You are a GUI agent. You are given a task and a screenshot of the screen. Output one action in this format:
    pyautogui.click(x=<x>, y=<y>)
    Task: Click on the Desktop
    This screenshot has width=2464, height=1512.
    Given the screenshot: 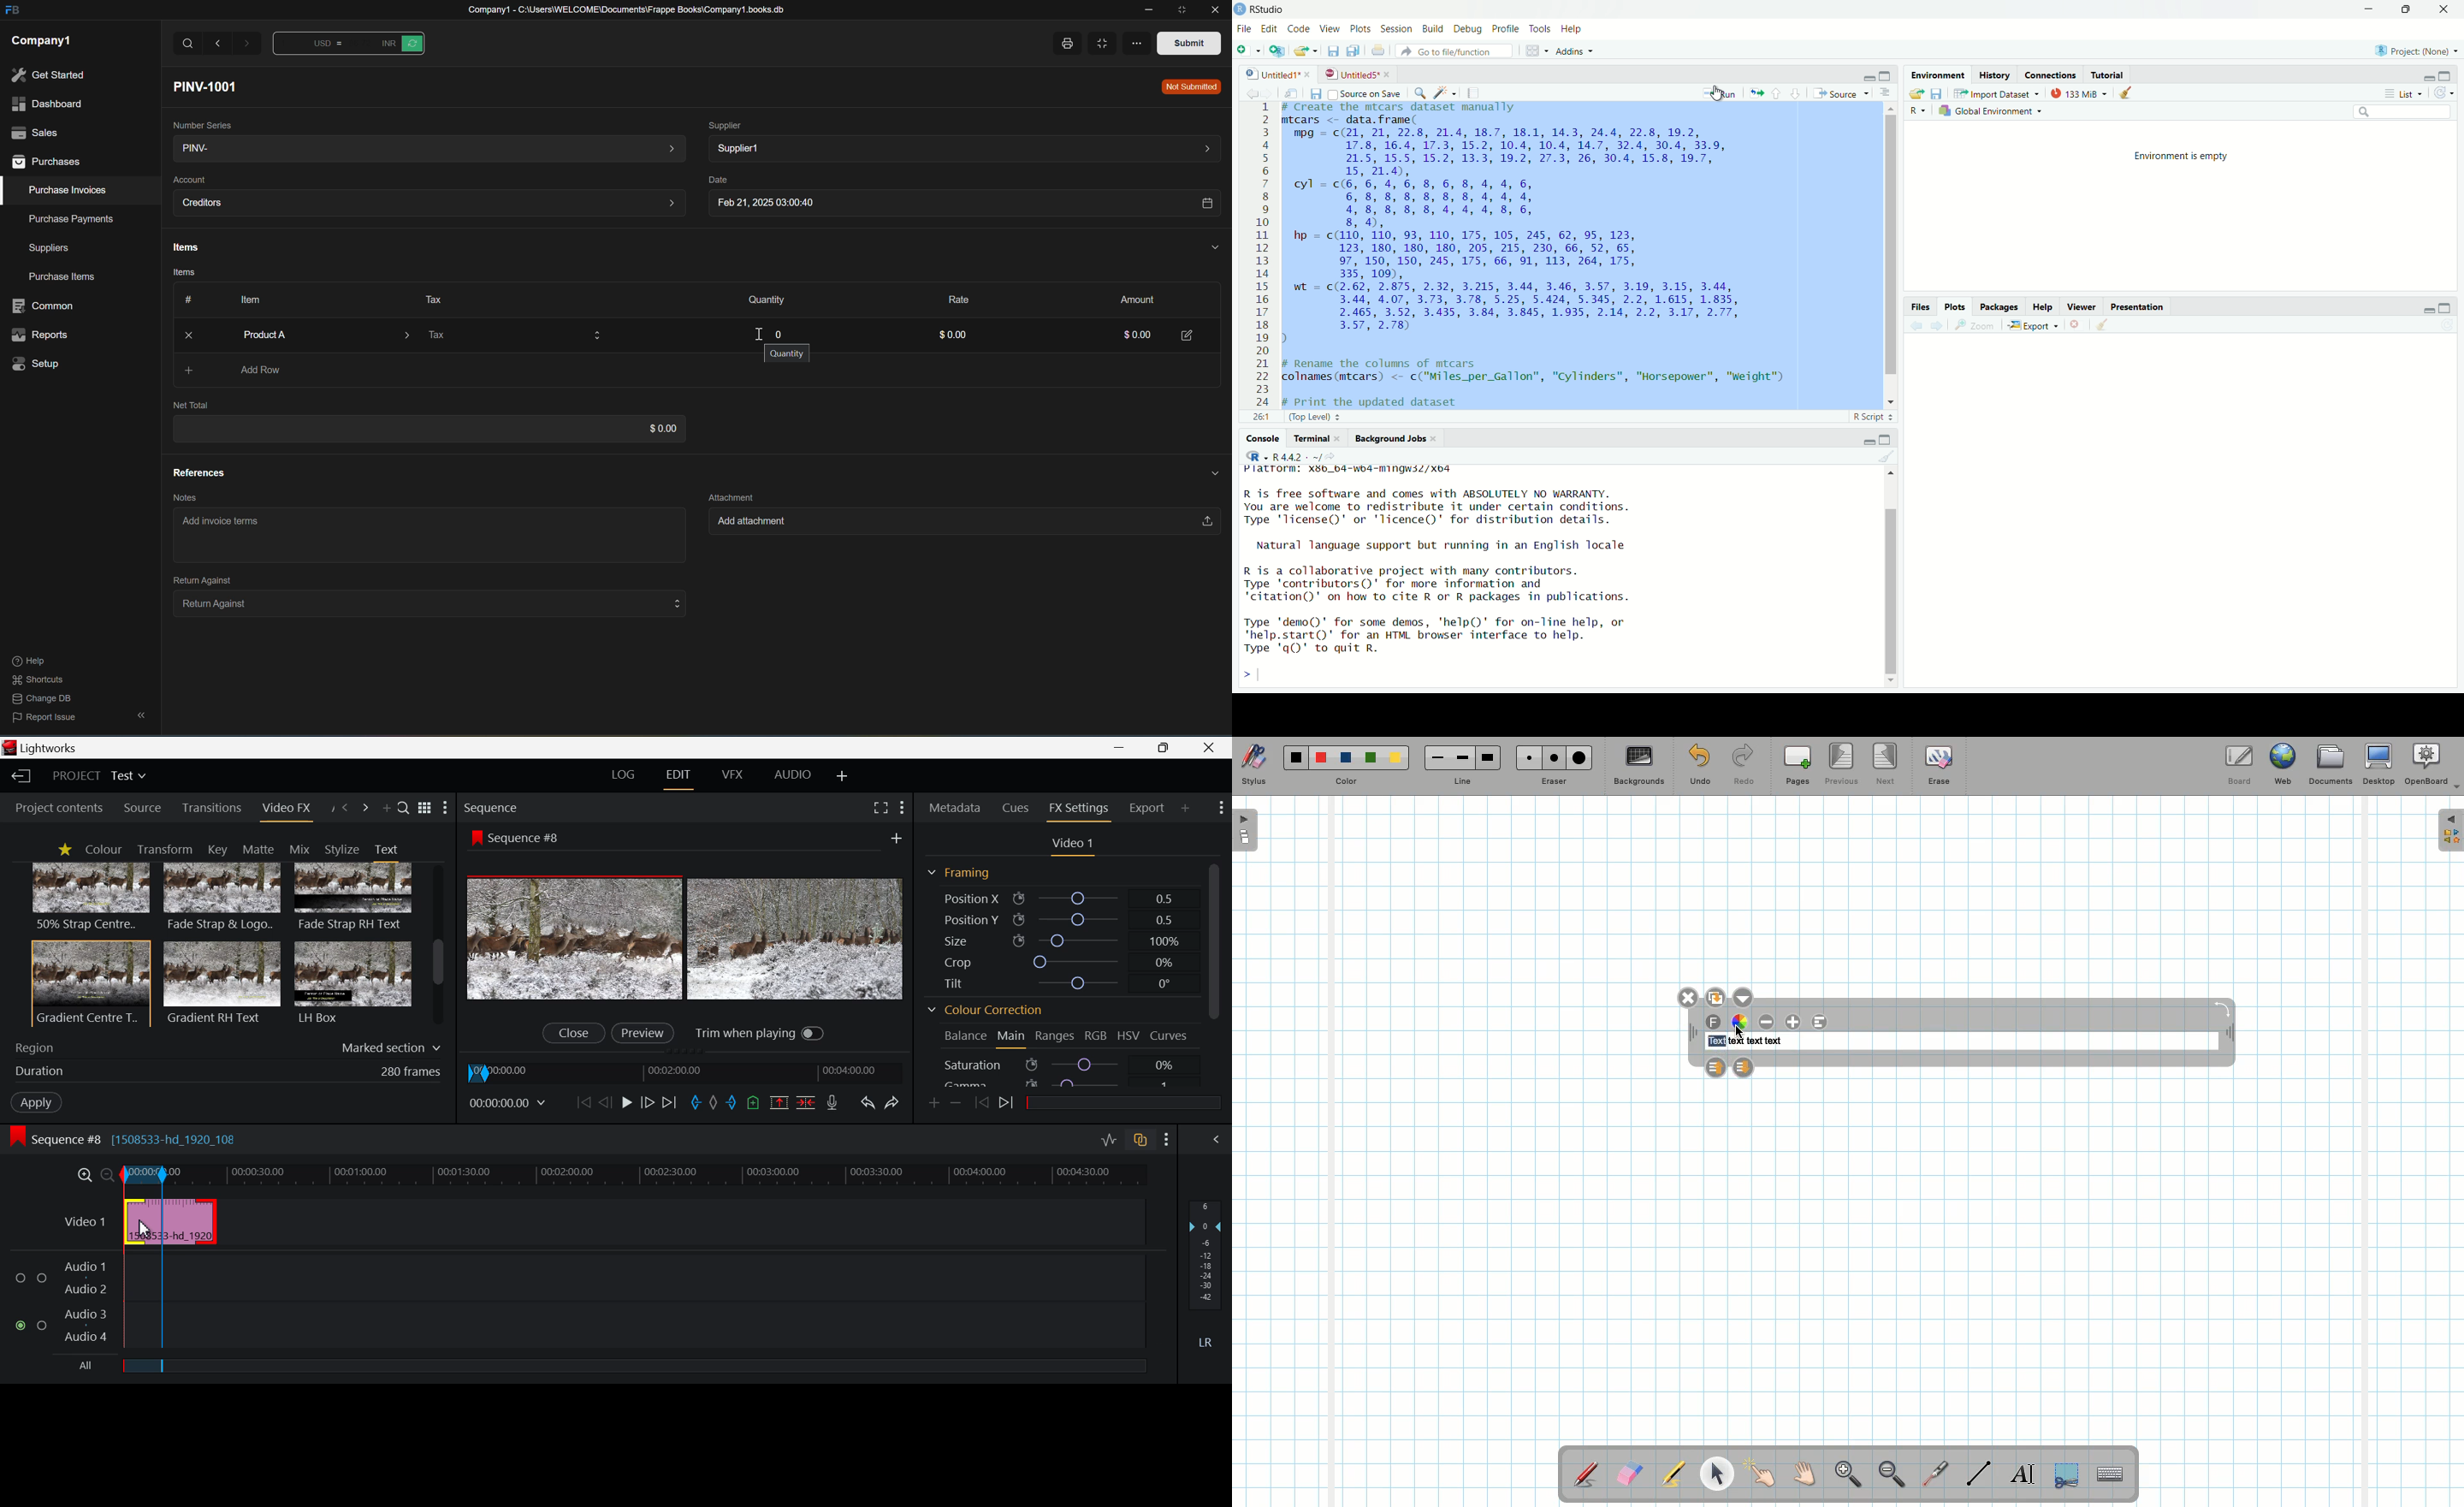 What is the action you would take?
    pyautogui.click(x=2381, y=764)
    